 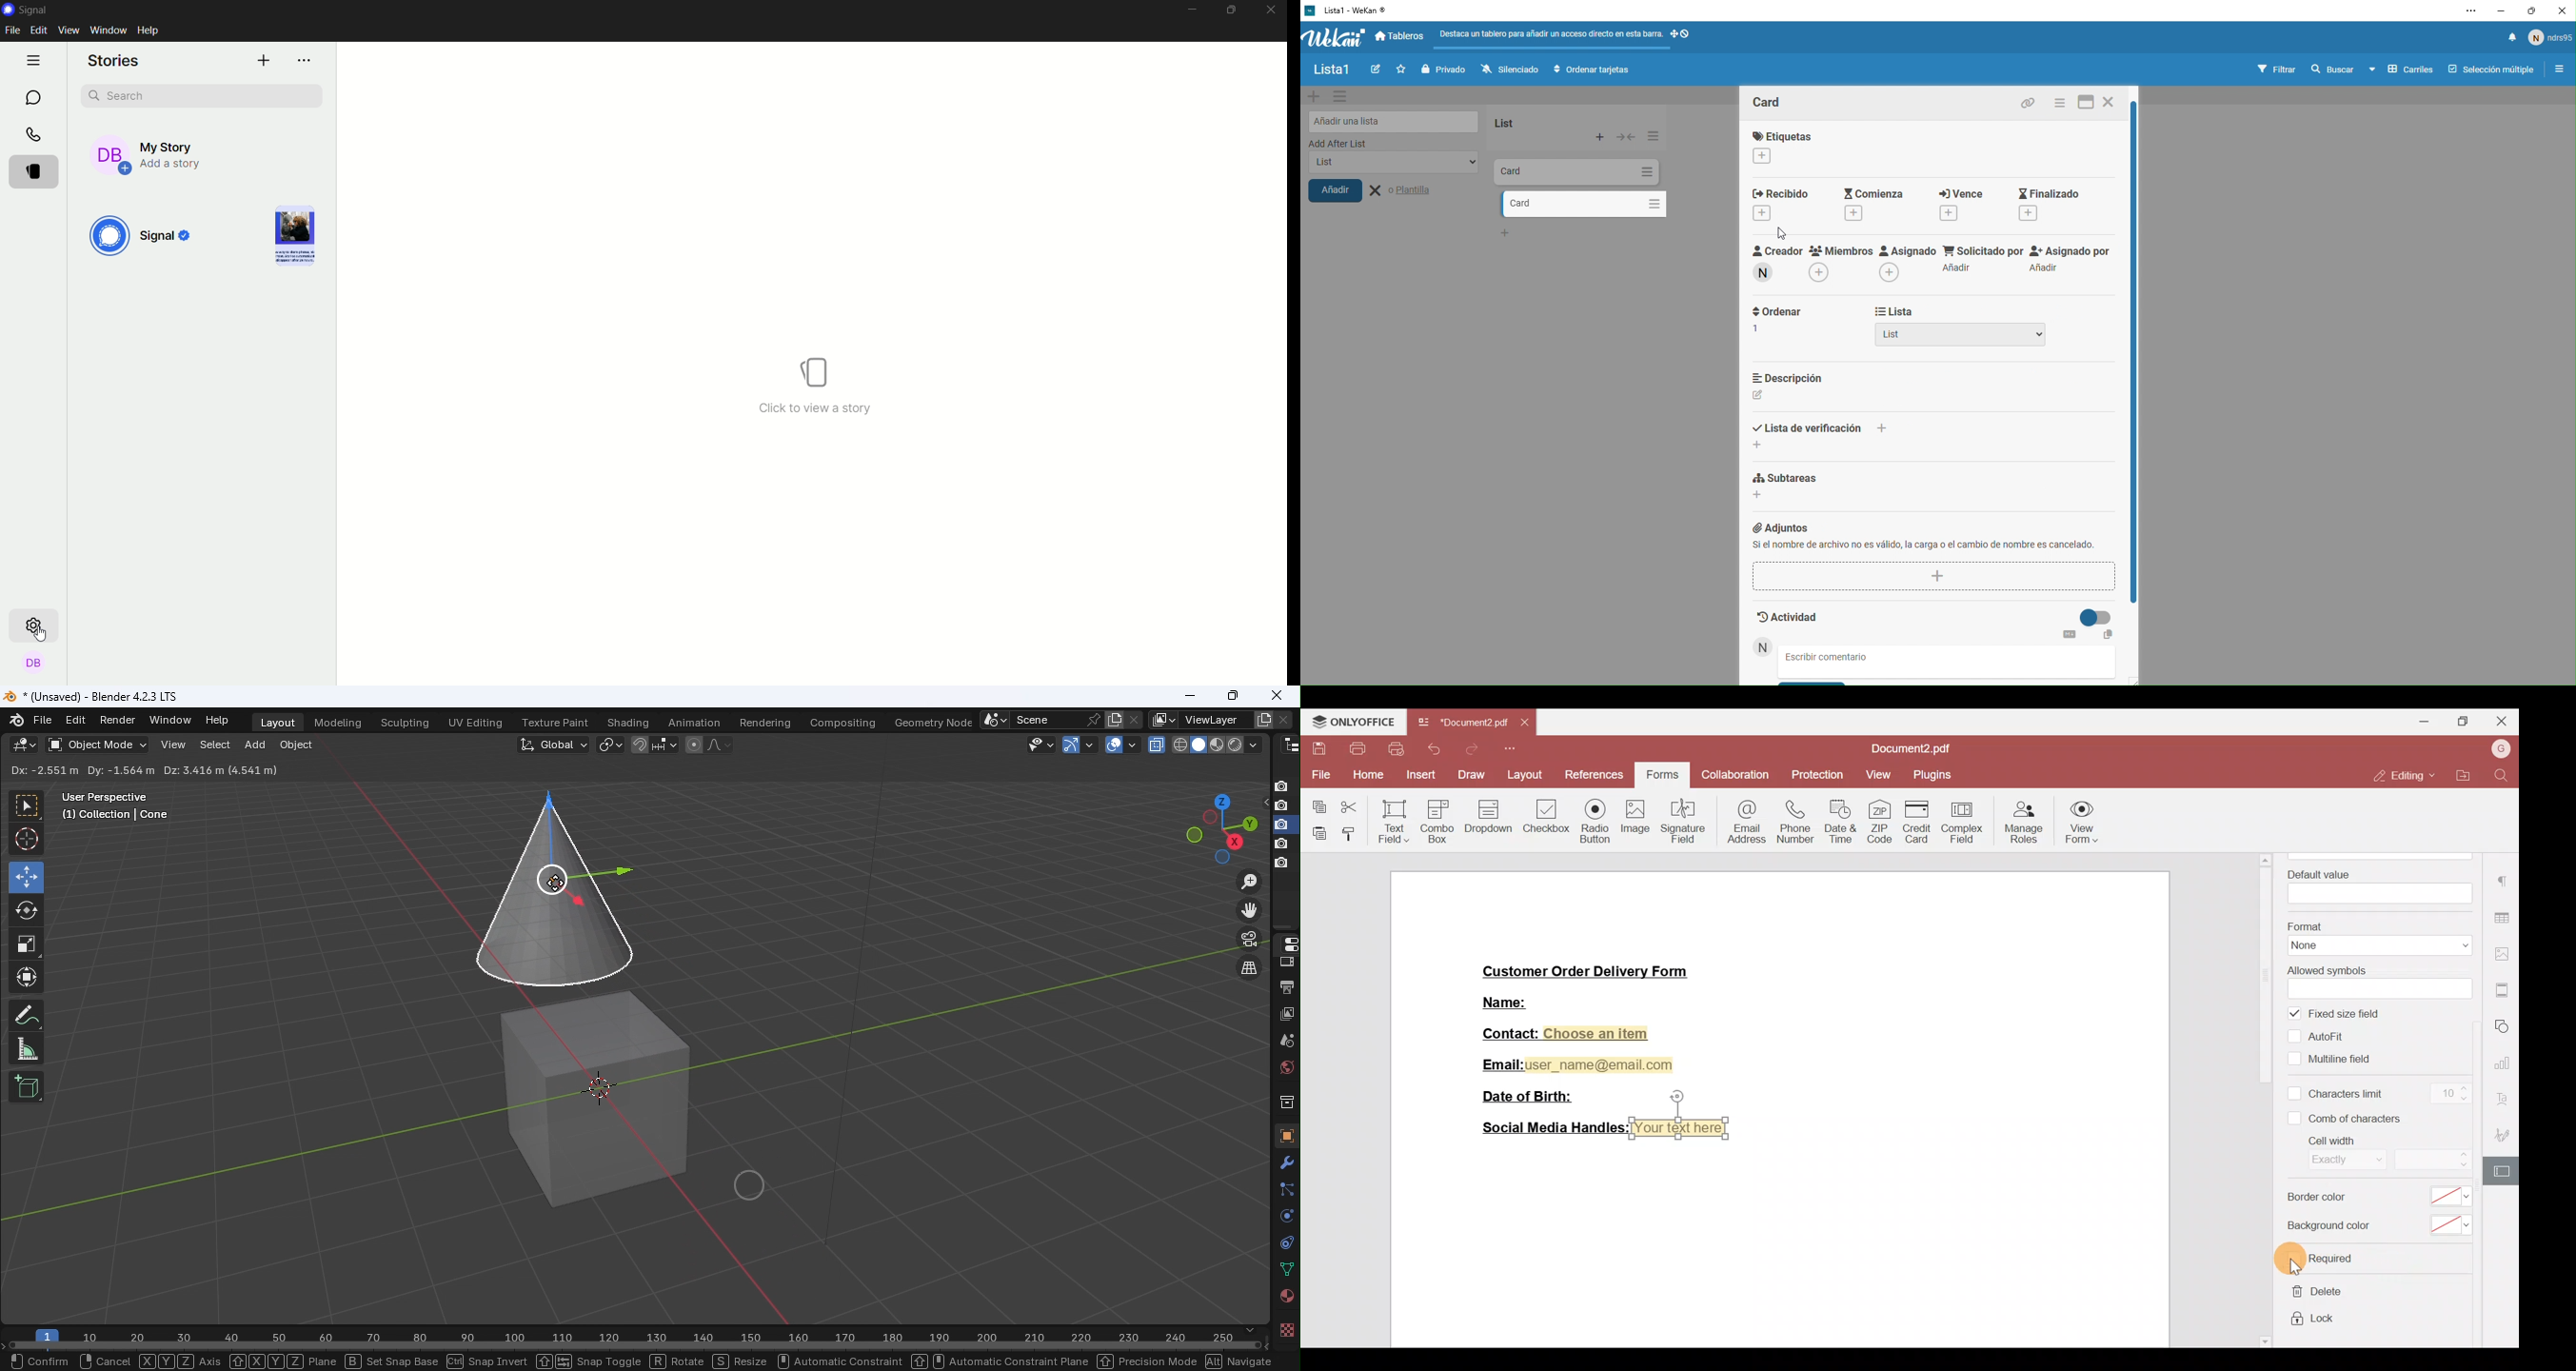 I want to click on usuario, so click(x=2551, y=41).